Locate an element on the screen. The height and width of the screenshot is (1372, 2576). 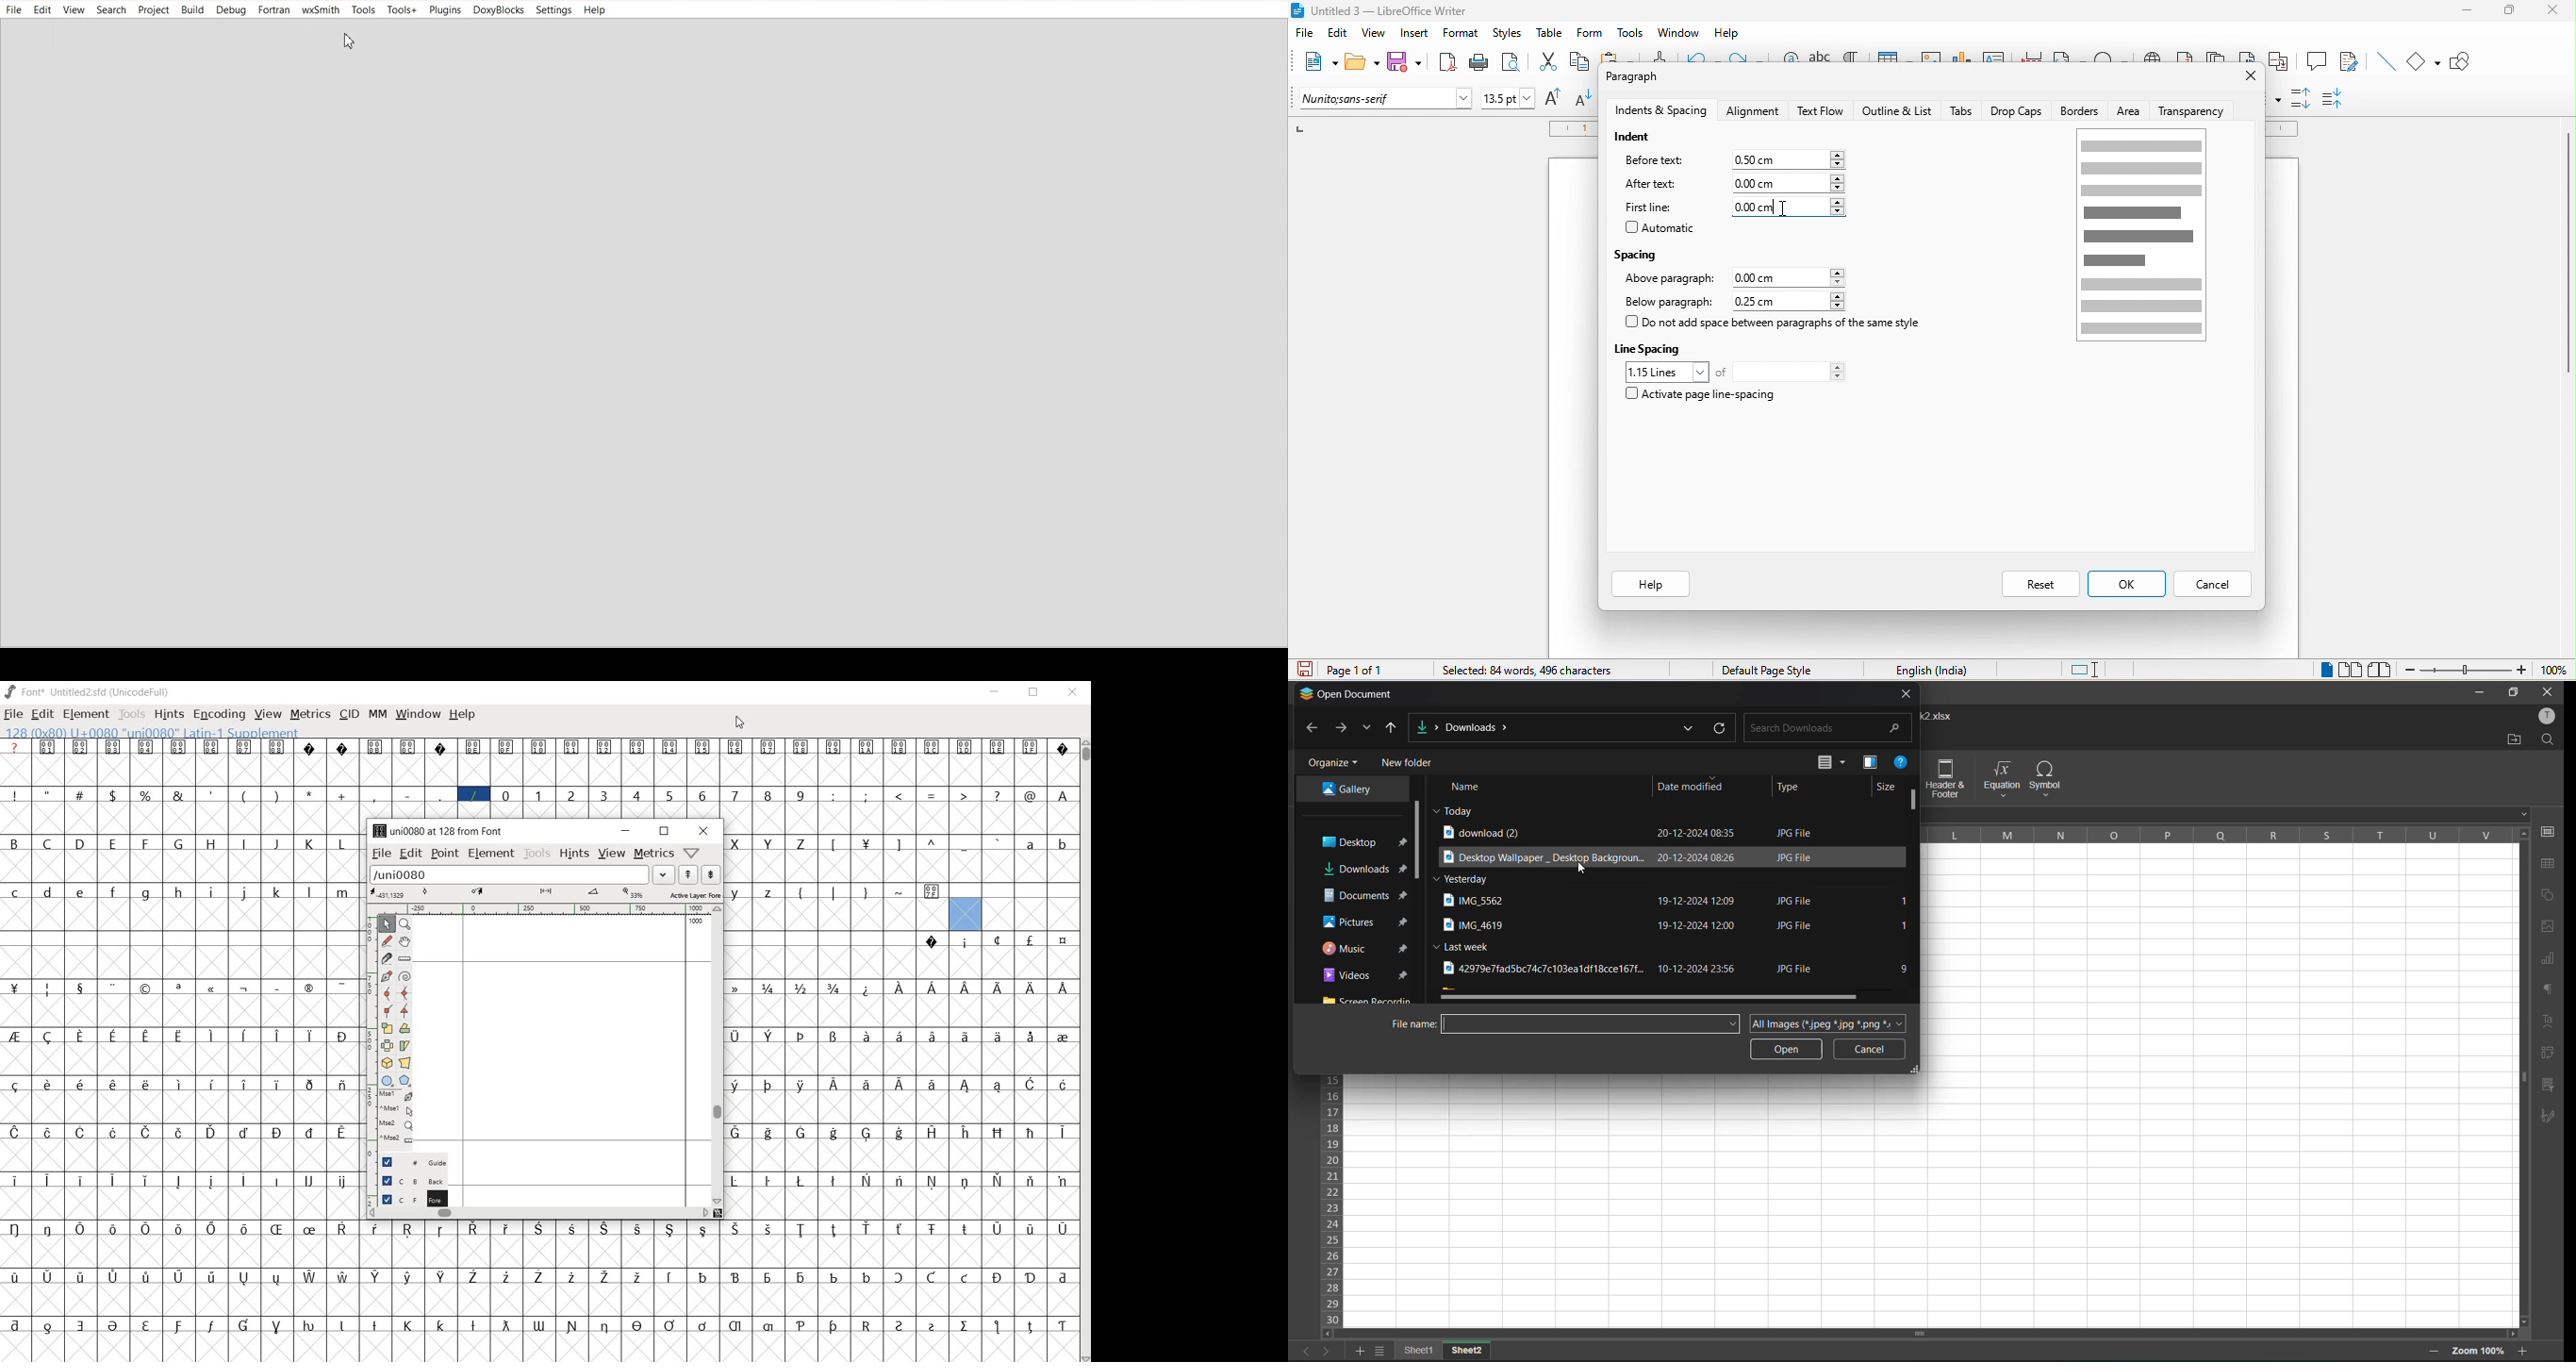
increase or decrease is located at coordinates (1837, 301).